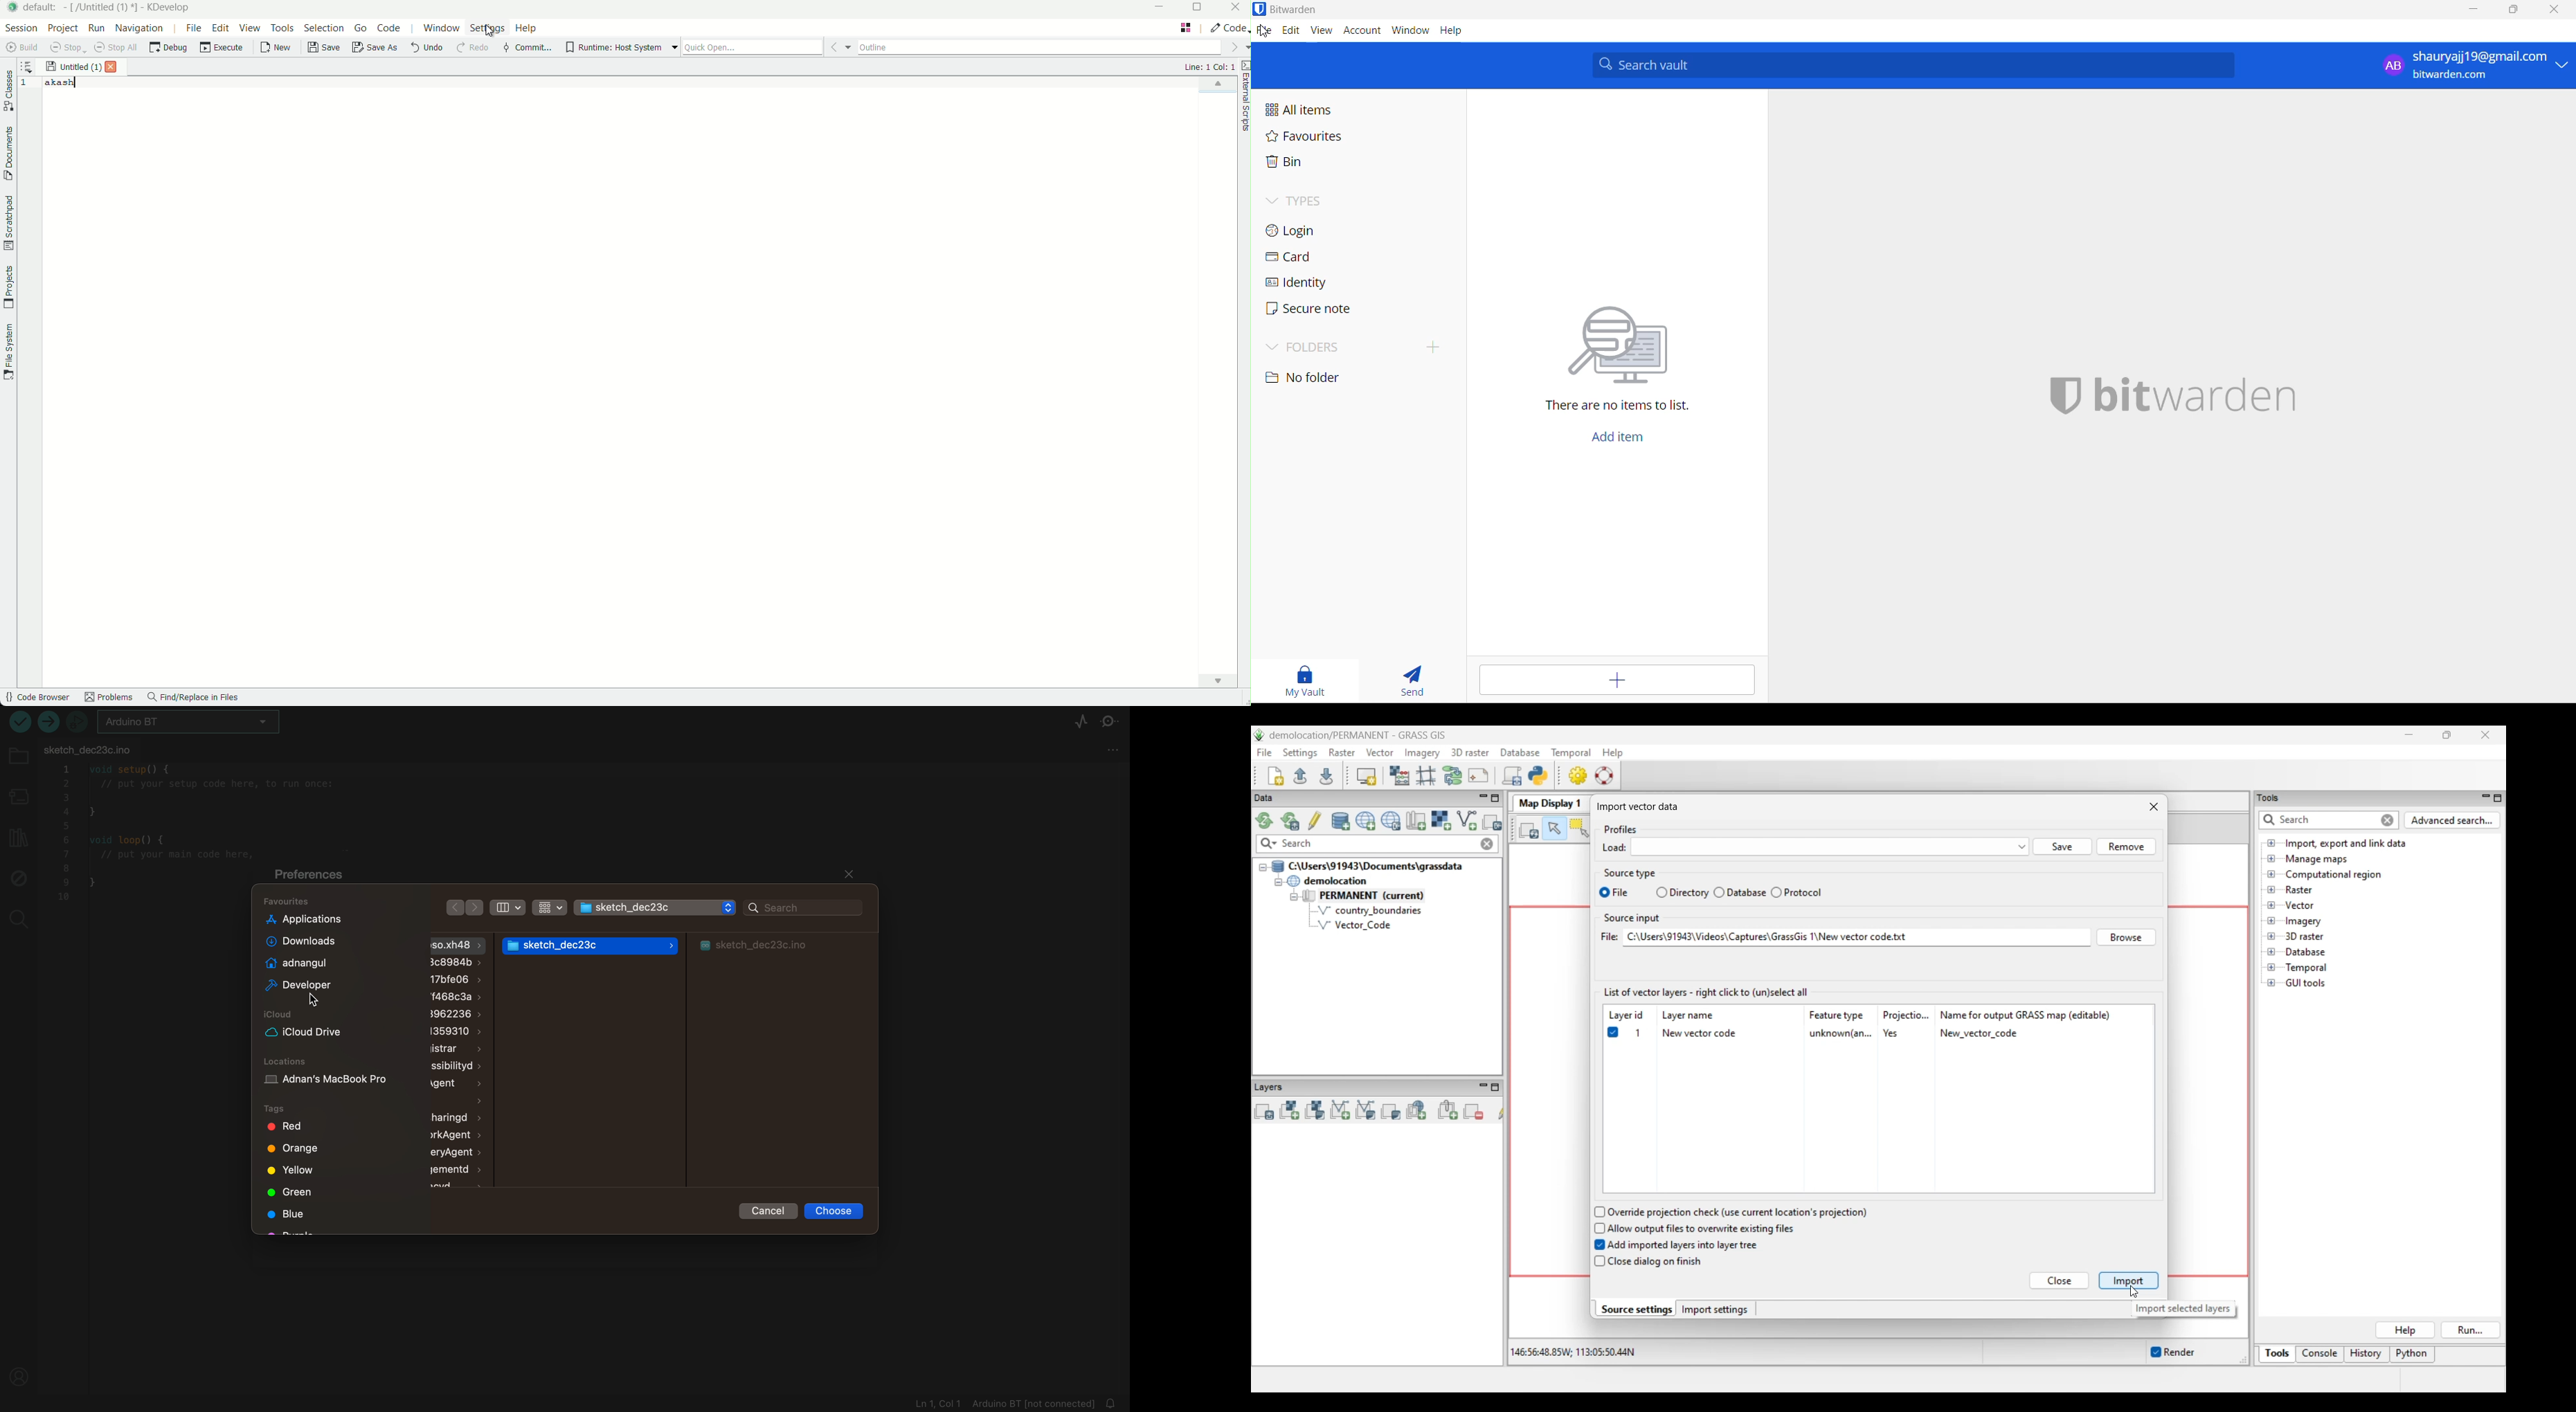  I want to click on commit, so click(527, 48).